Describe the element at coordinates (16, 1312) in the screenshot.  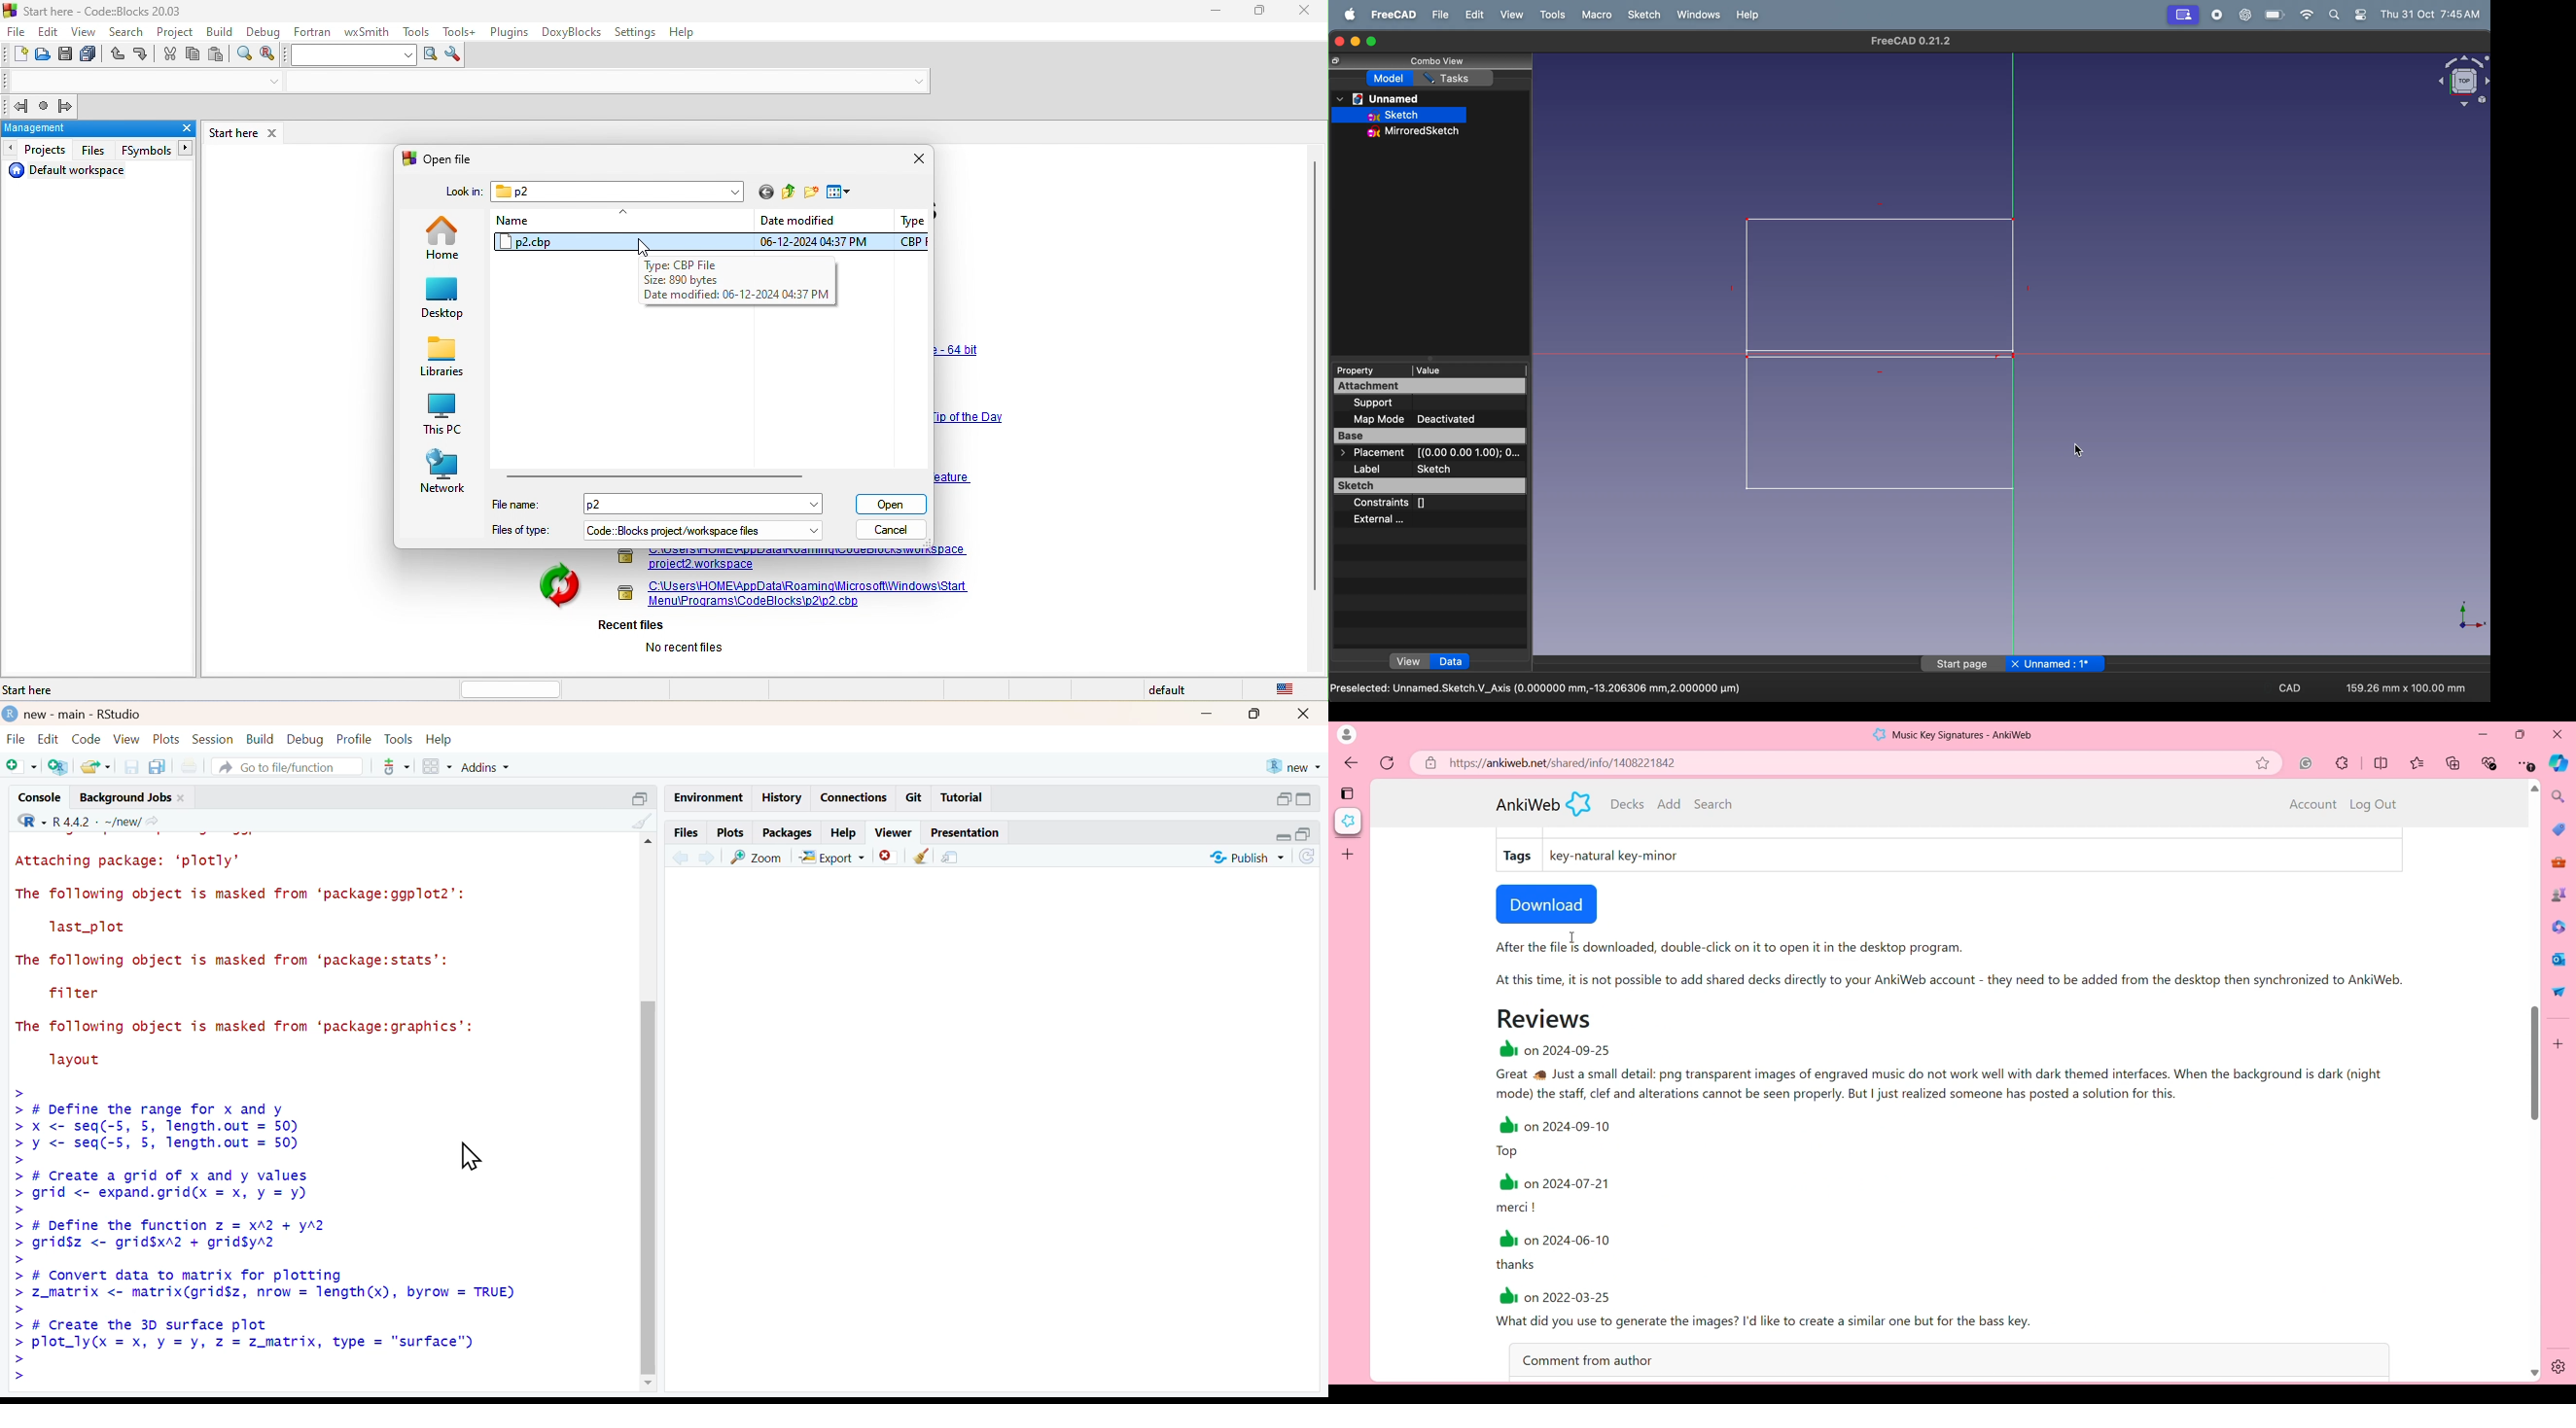
I see `prompt cursor` at that location.